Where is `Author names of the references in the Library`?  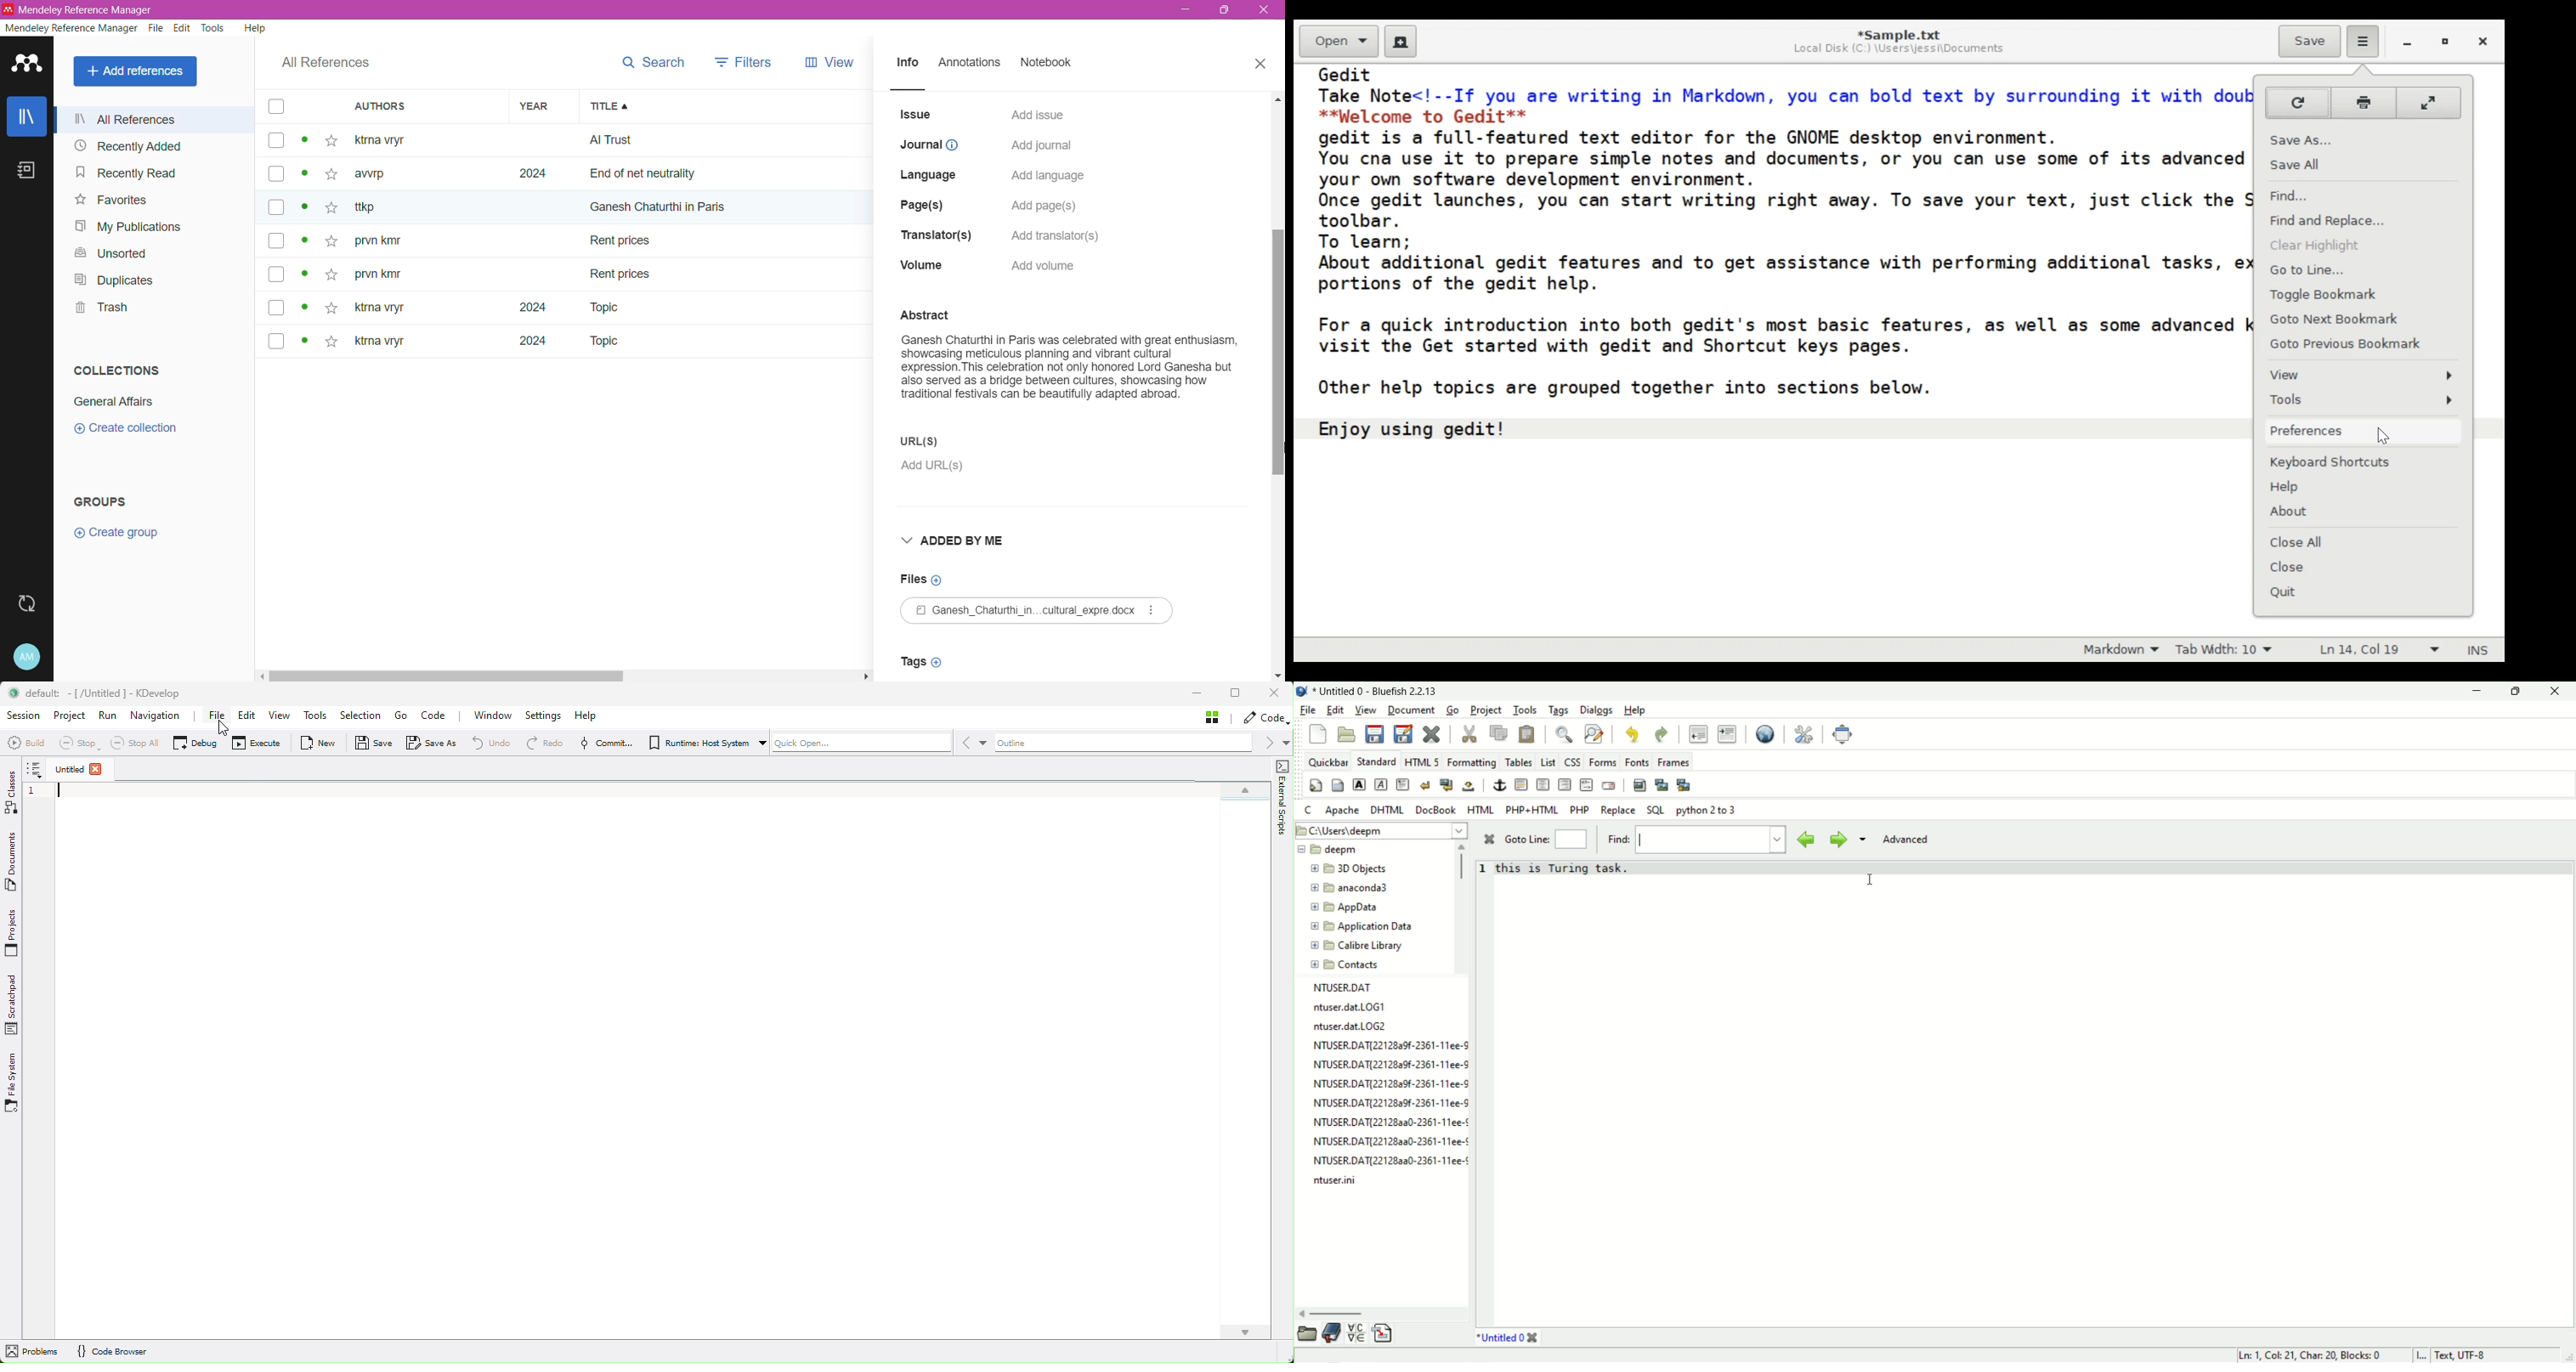 Author names of the references in the Library is located at coordinates (428, 240).